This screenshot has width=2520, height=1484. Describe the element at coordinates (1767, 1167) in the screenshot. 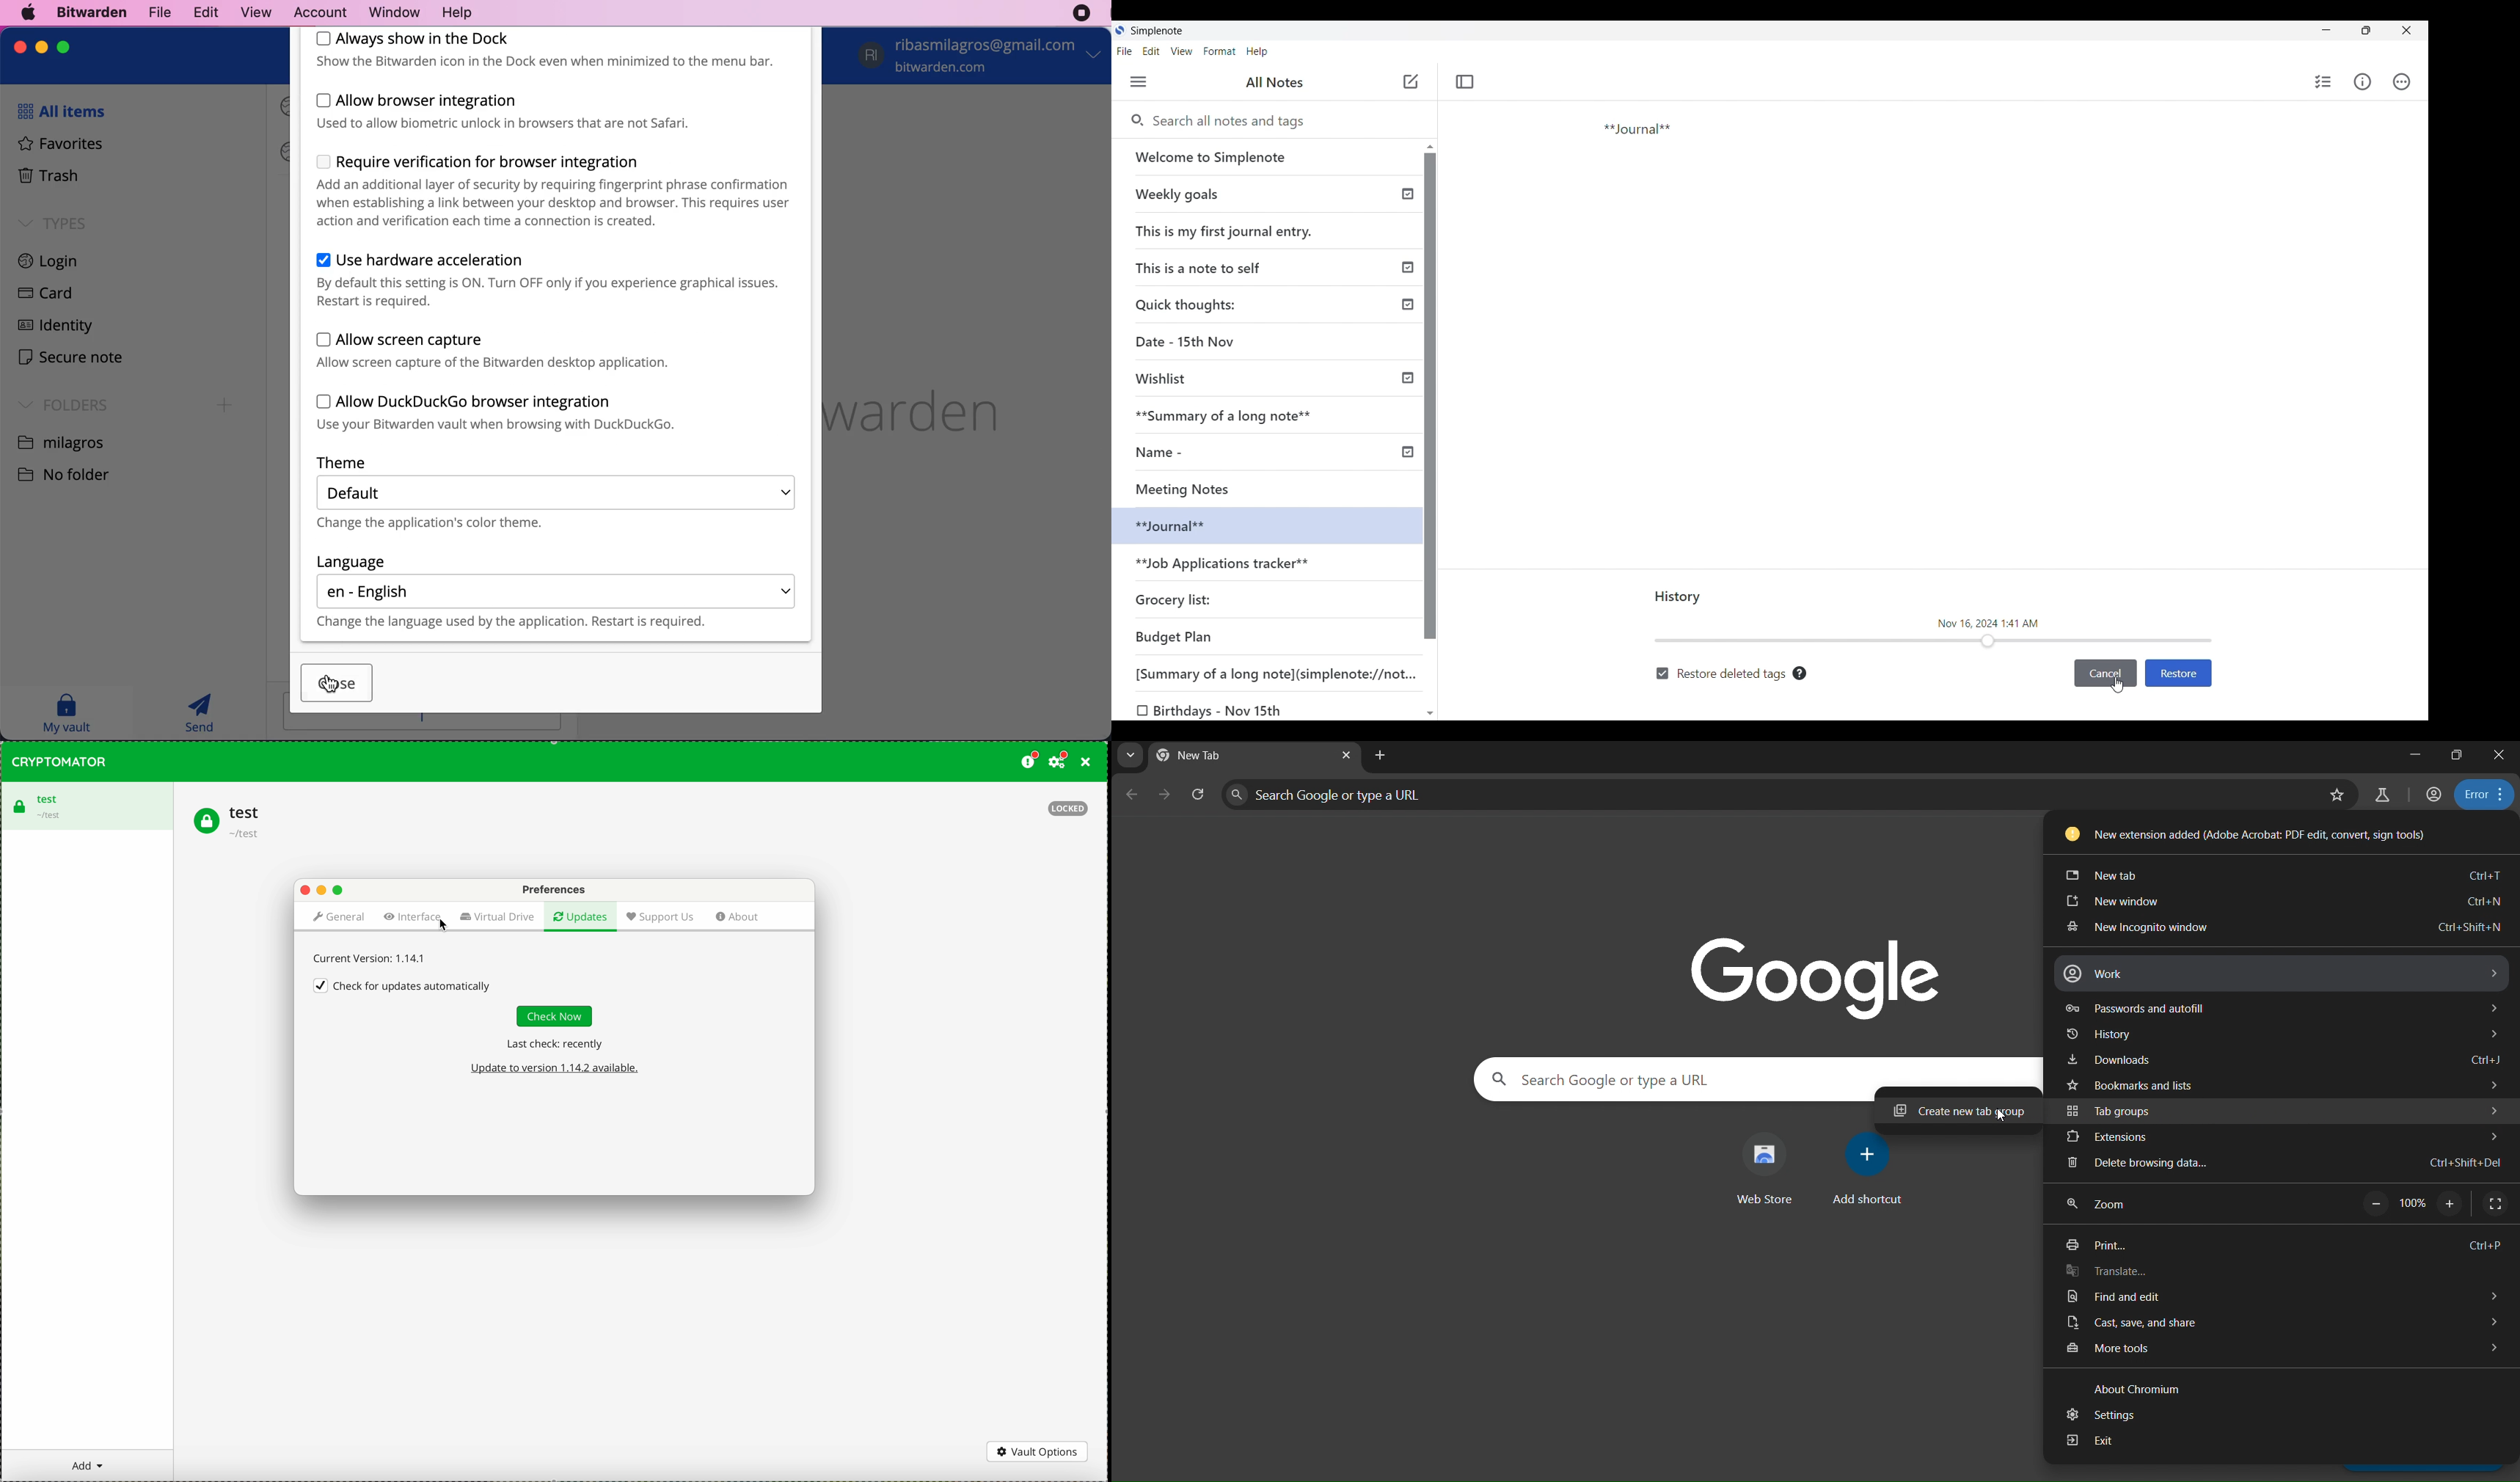

I see `web store` at that location.